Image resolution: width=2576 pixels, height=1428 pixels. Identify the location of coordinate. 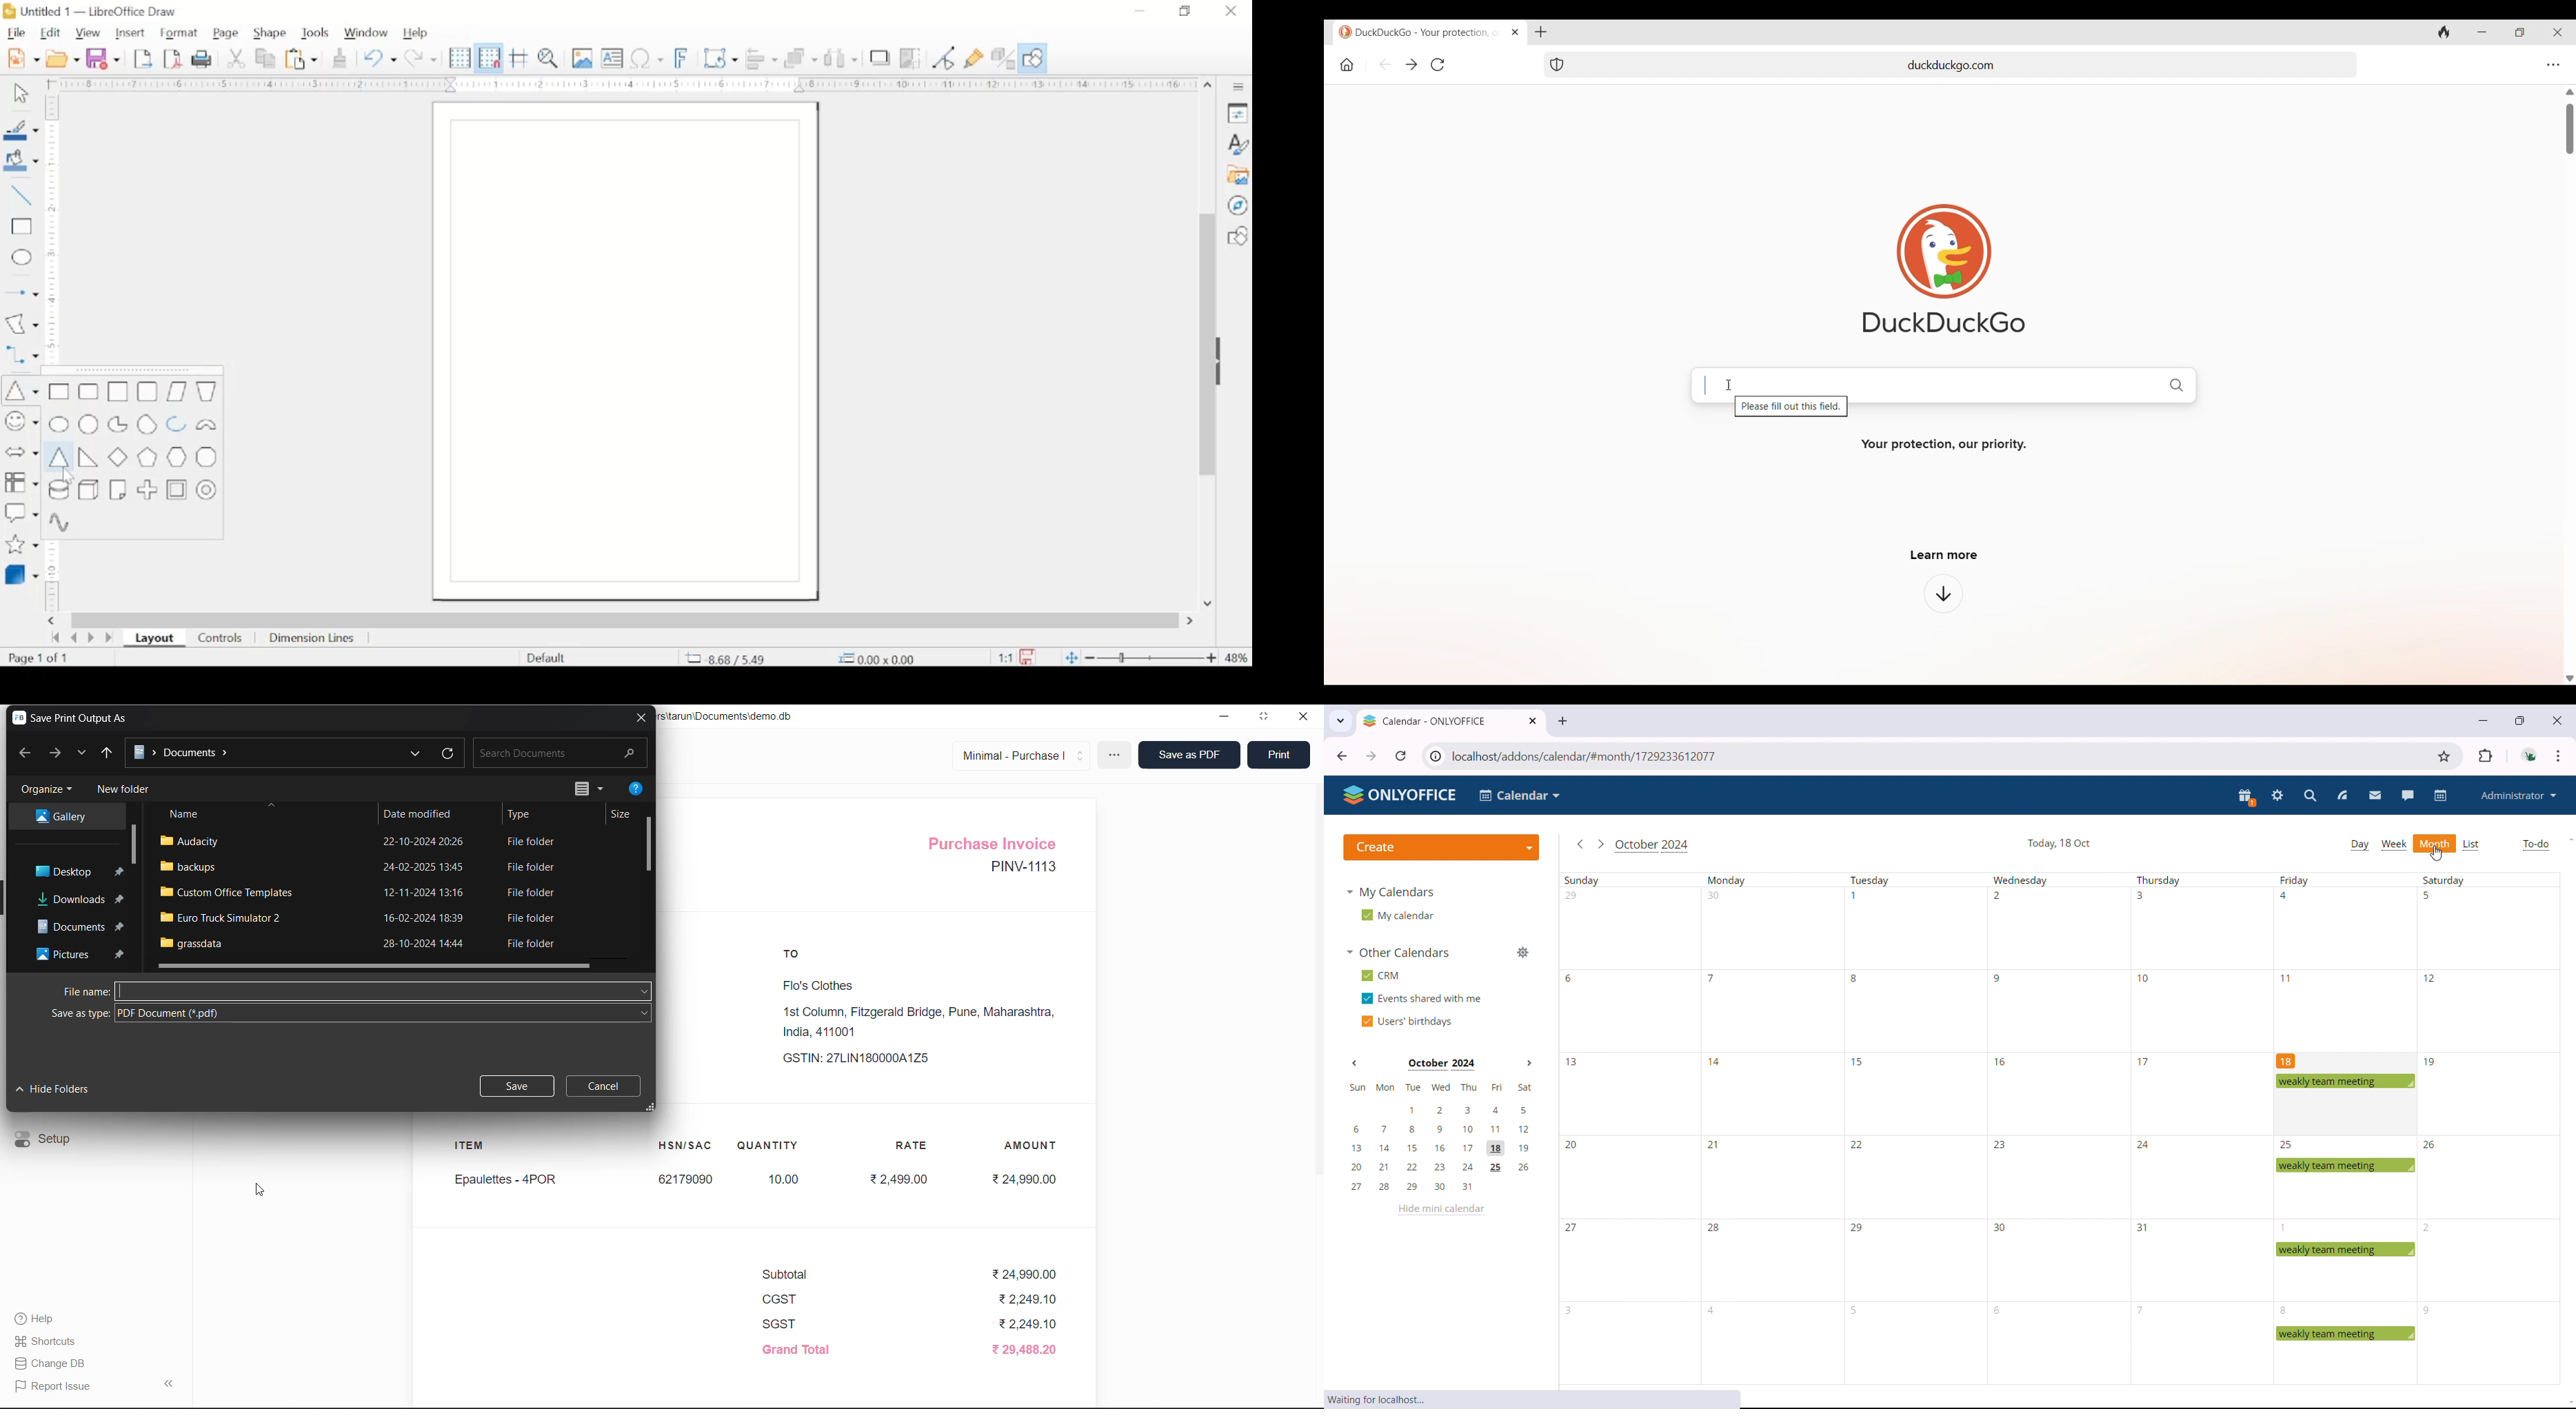
(881, 658).